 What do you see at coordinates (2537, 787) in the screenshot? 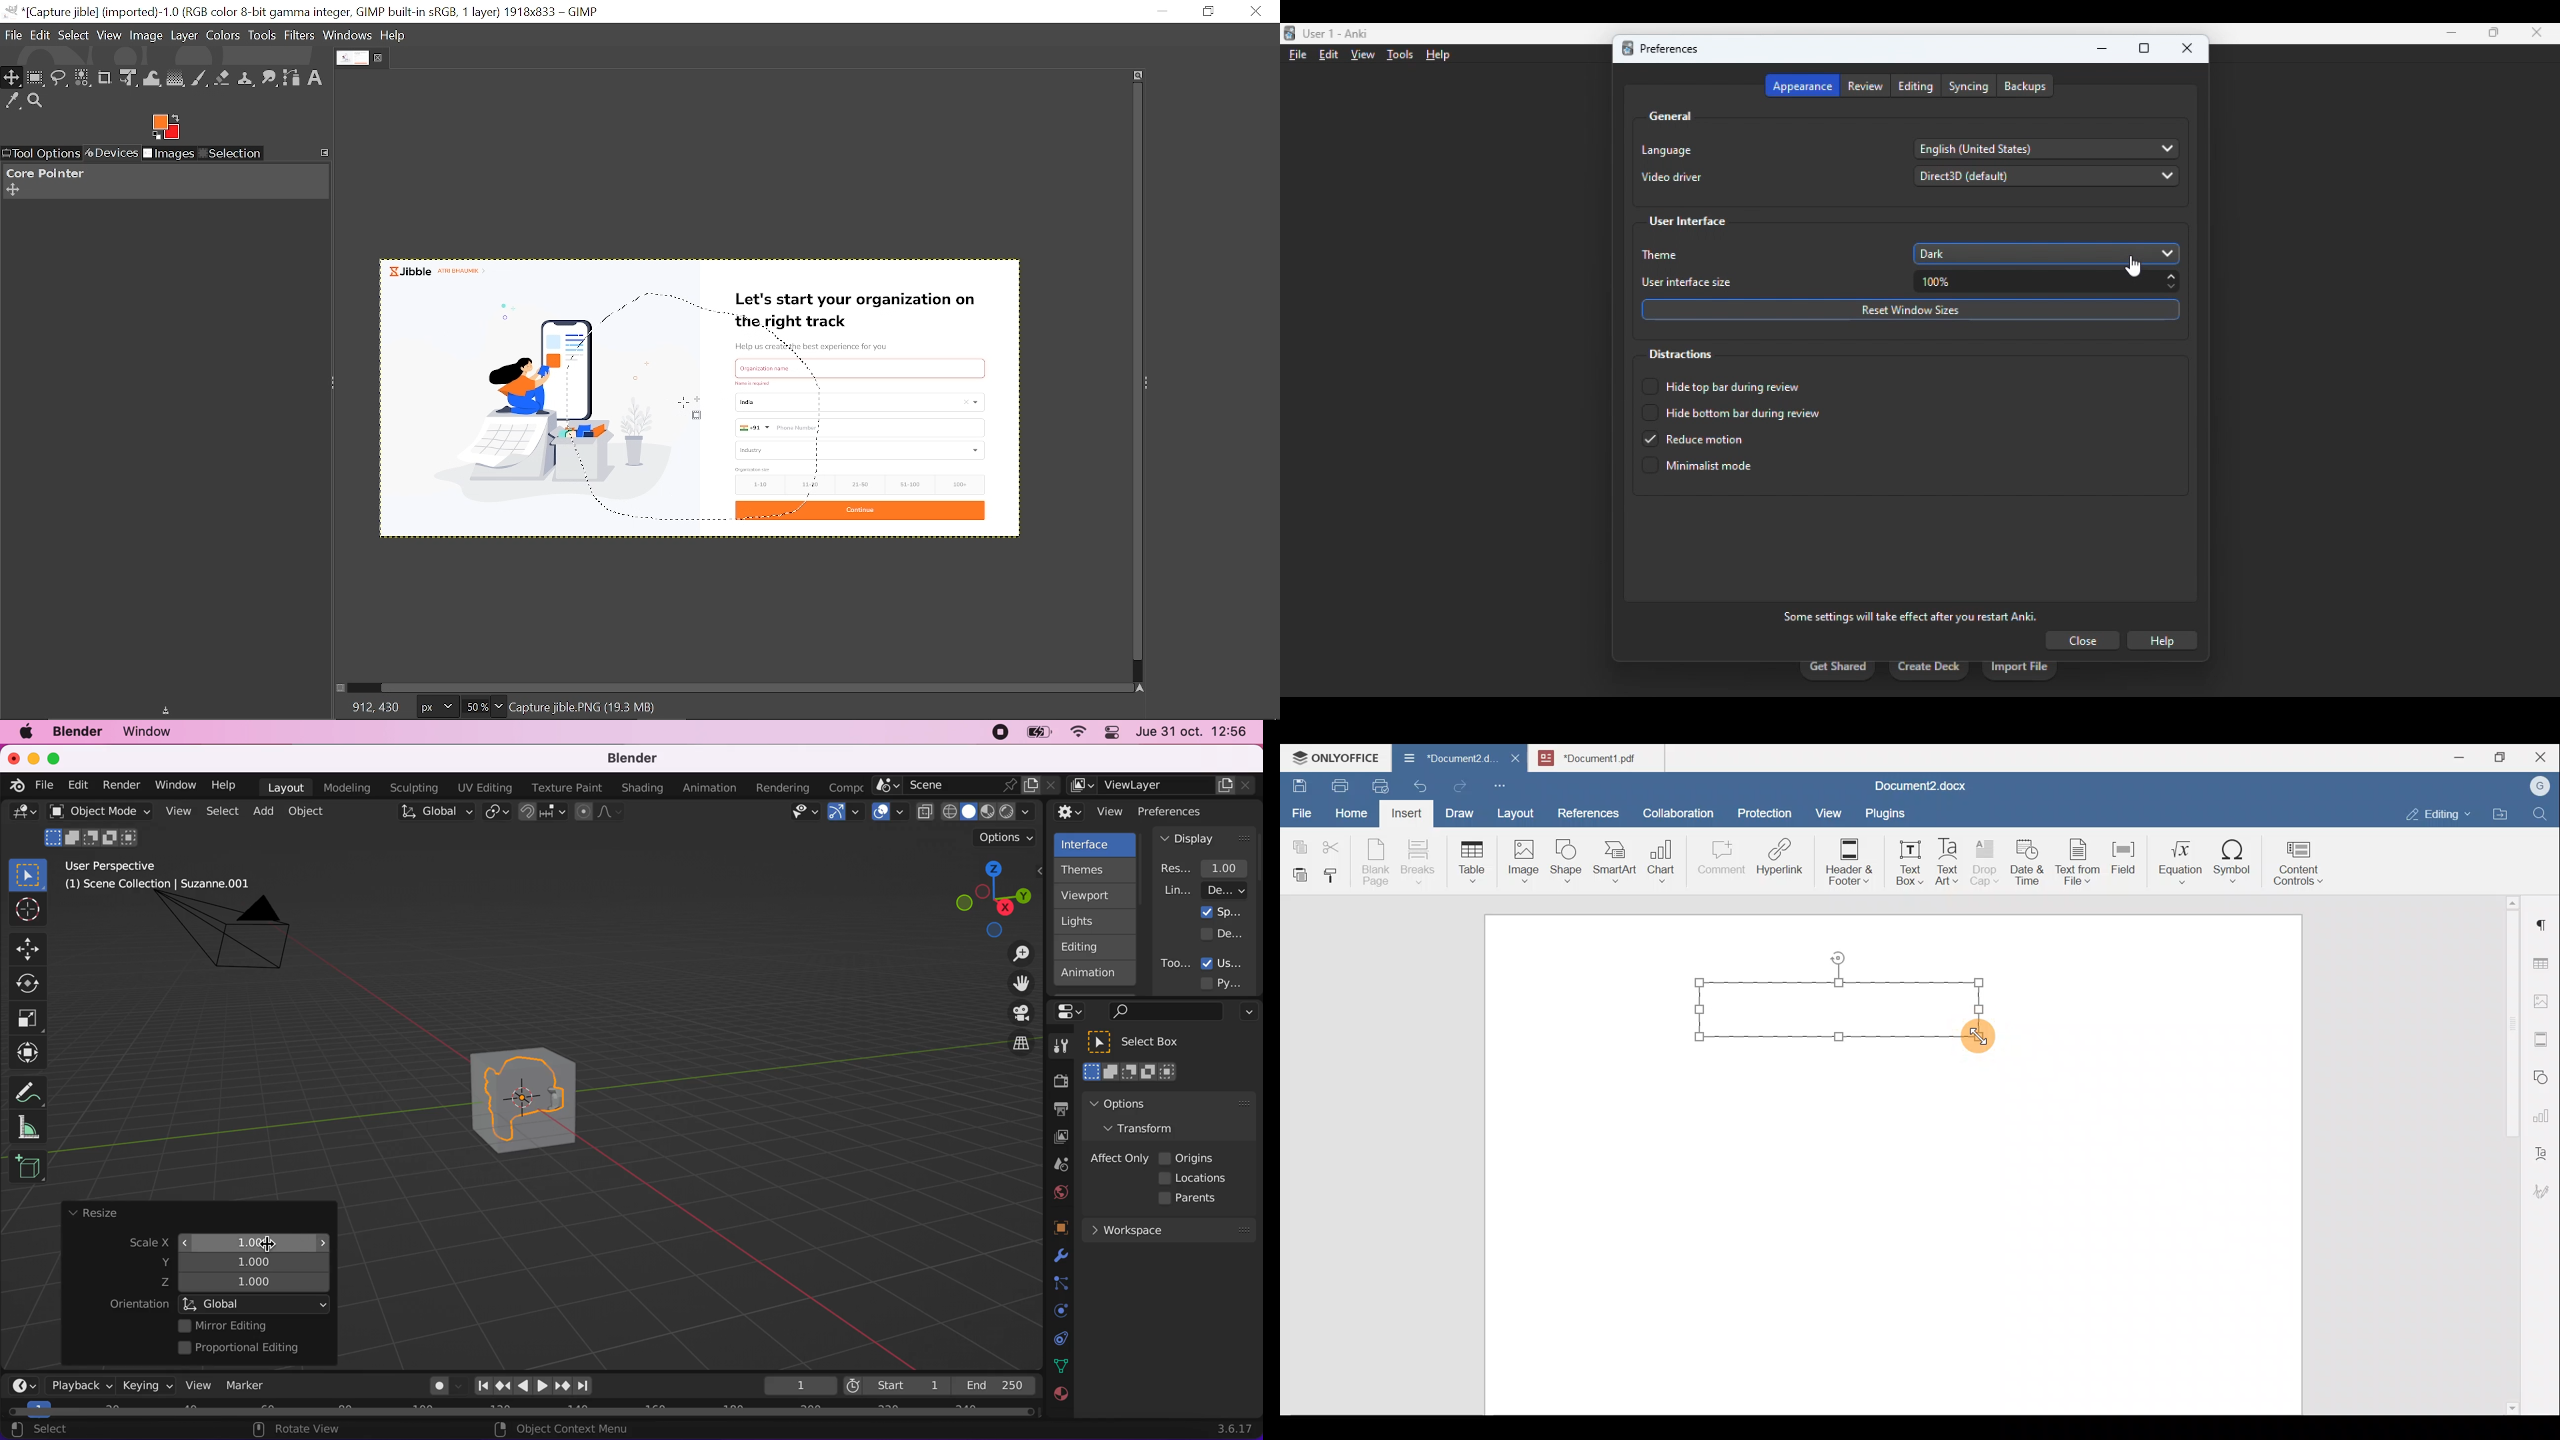
I see `Account name` at bounding box center [2537, 787].